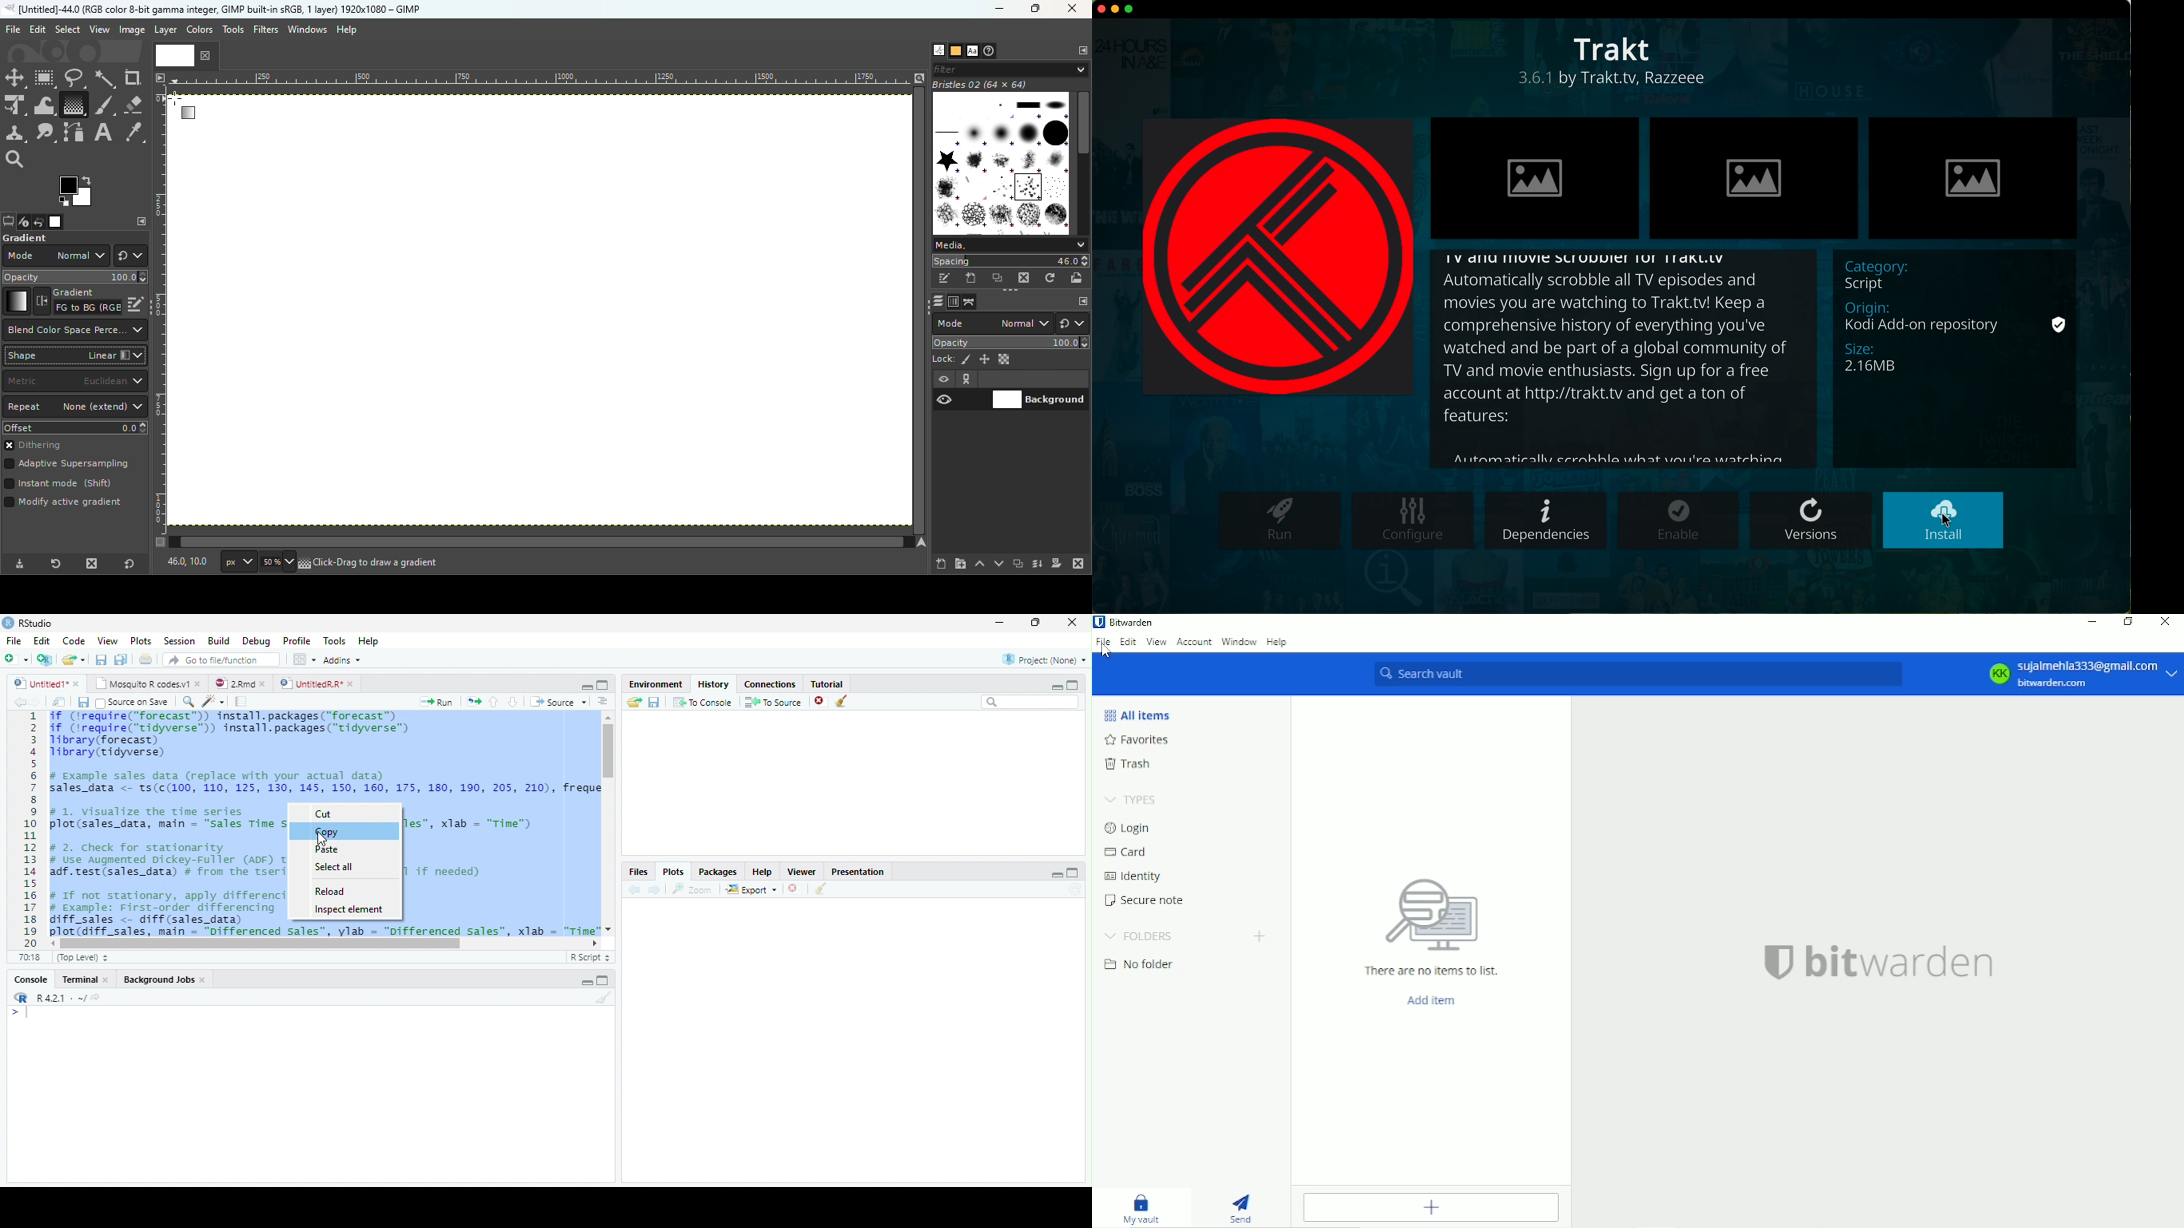 The width and height of the screenshot is (2184, 1232). Describe the element at coordinates (2091, 621) in the screenshot. I see `Minimize` at that location.